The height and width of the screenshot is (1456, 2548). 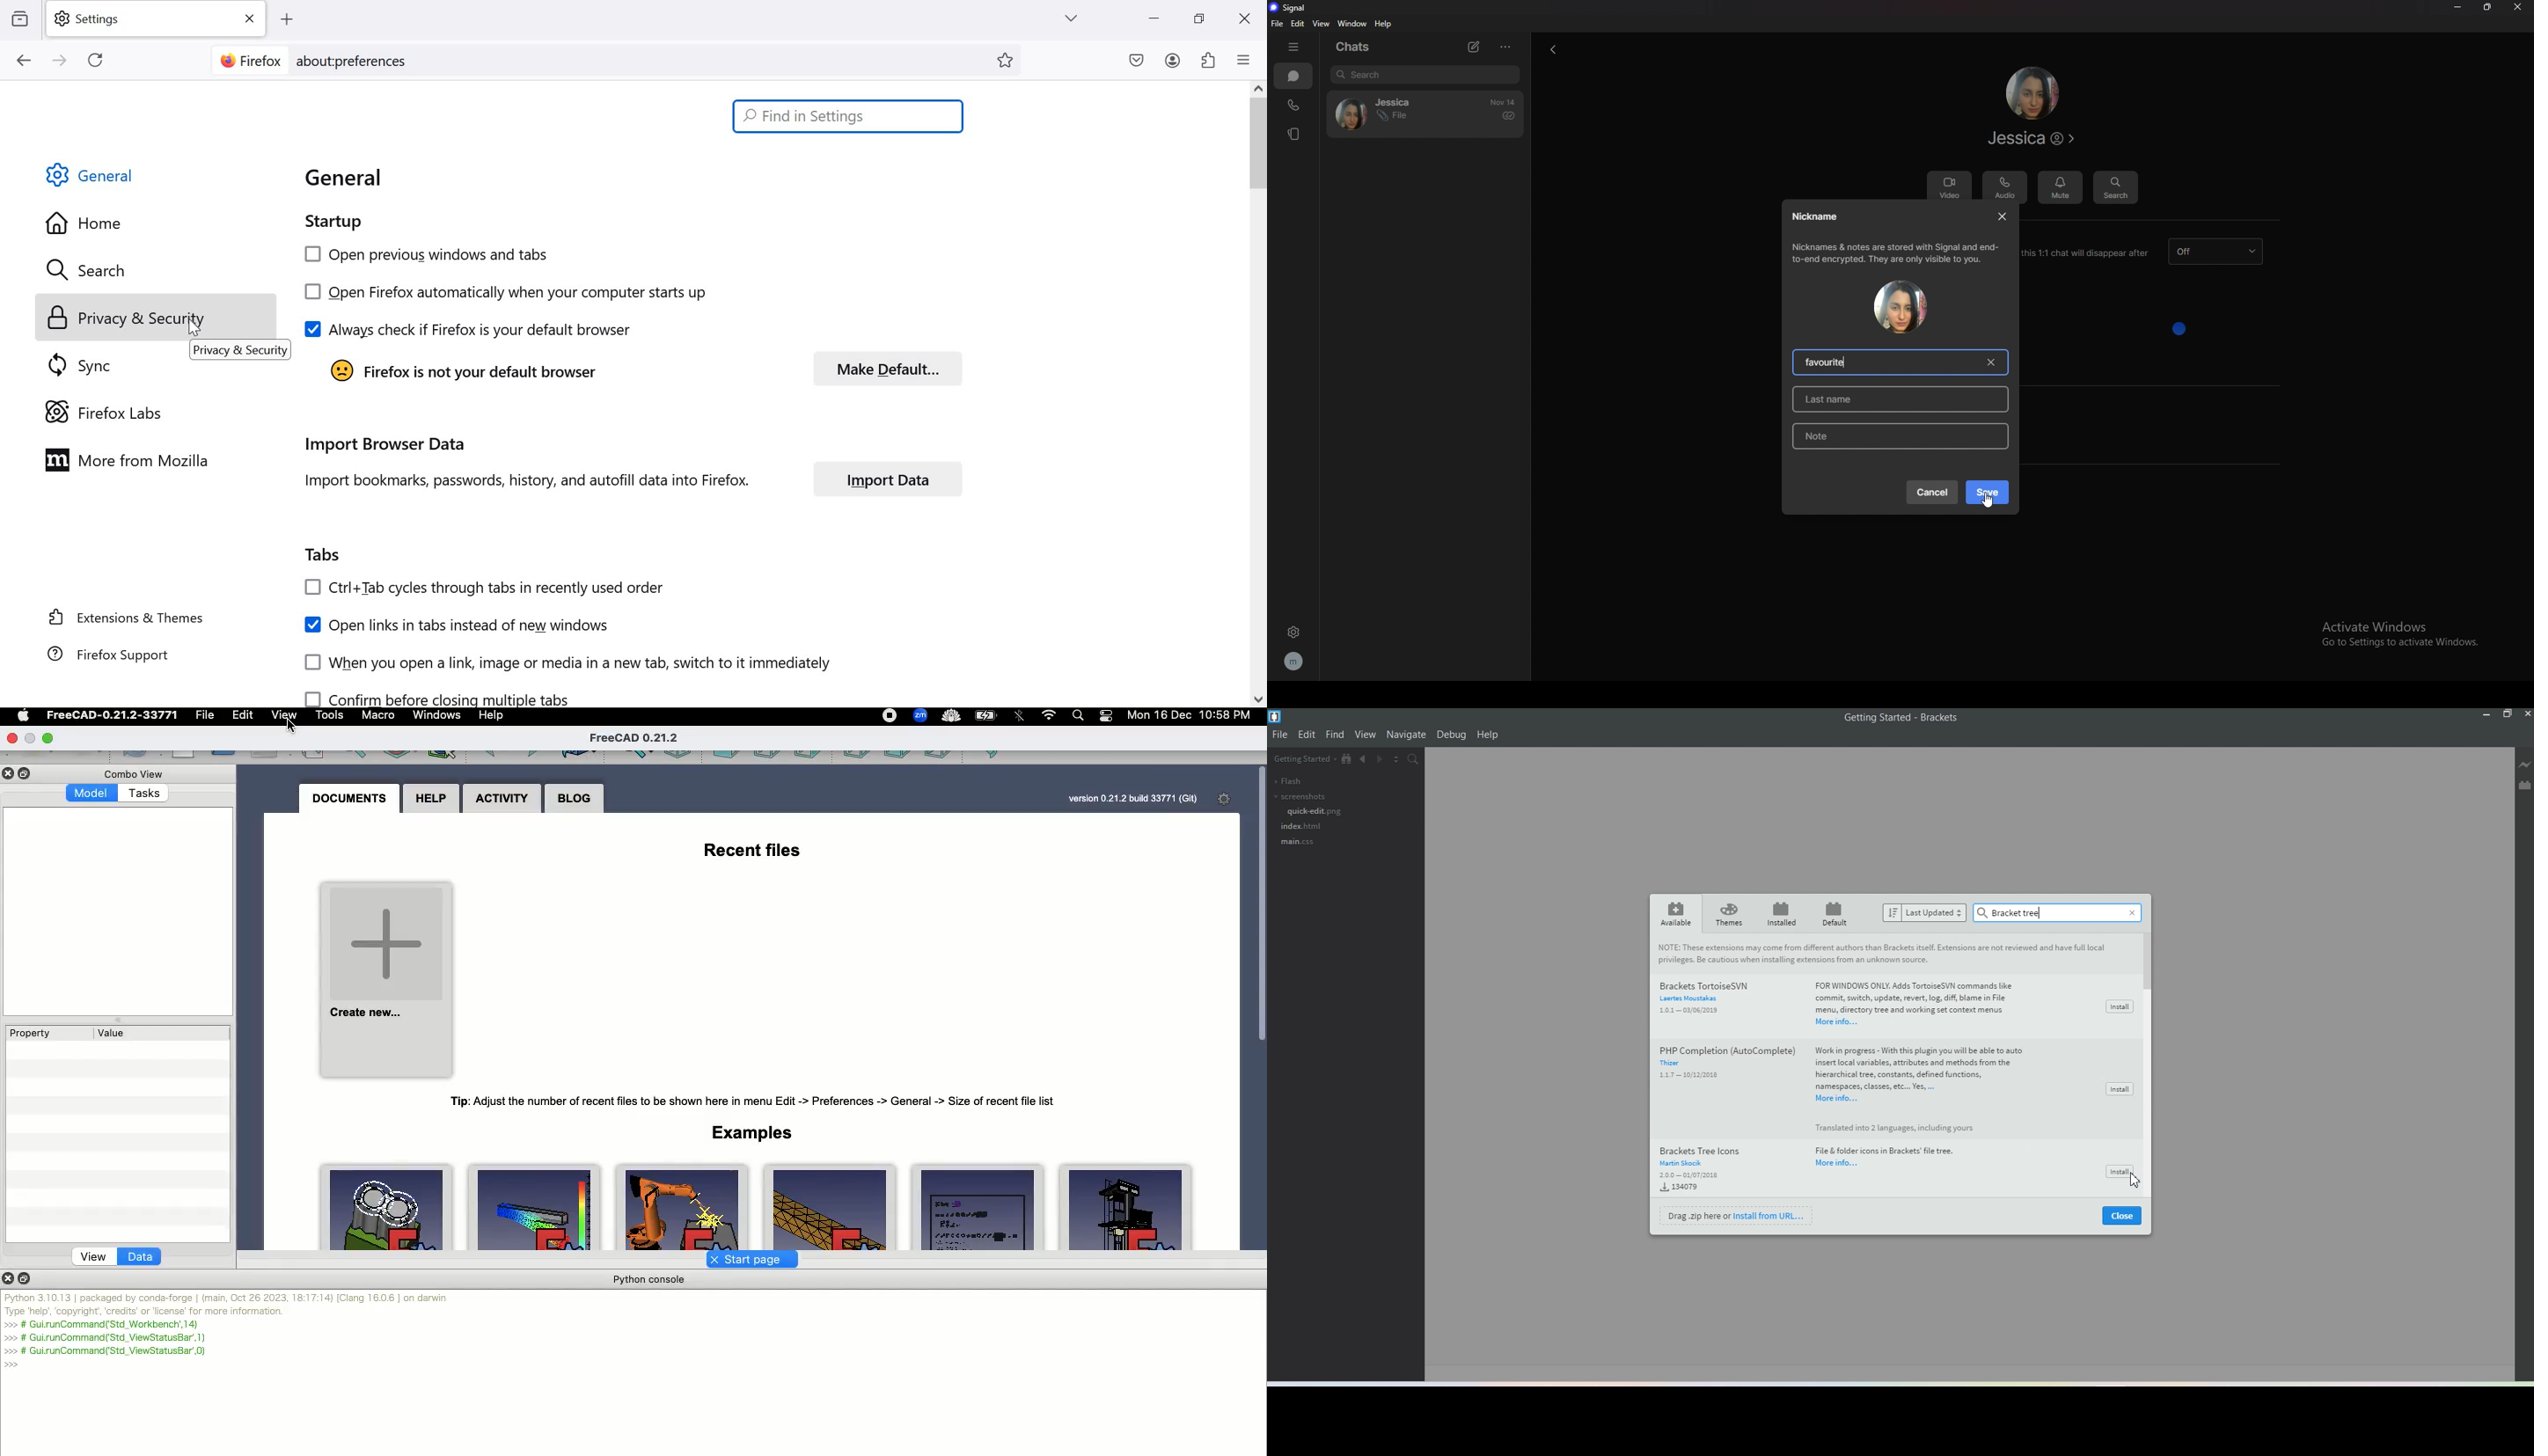 What do you see at coordinates (1366, 735) in the screenshot?
I see `View` at bounding box center [1366, 735].